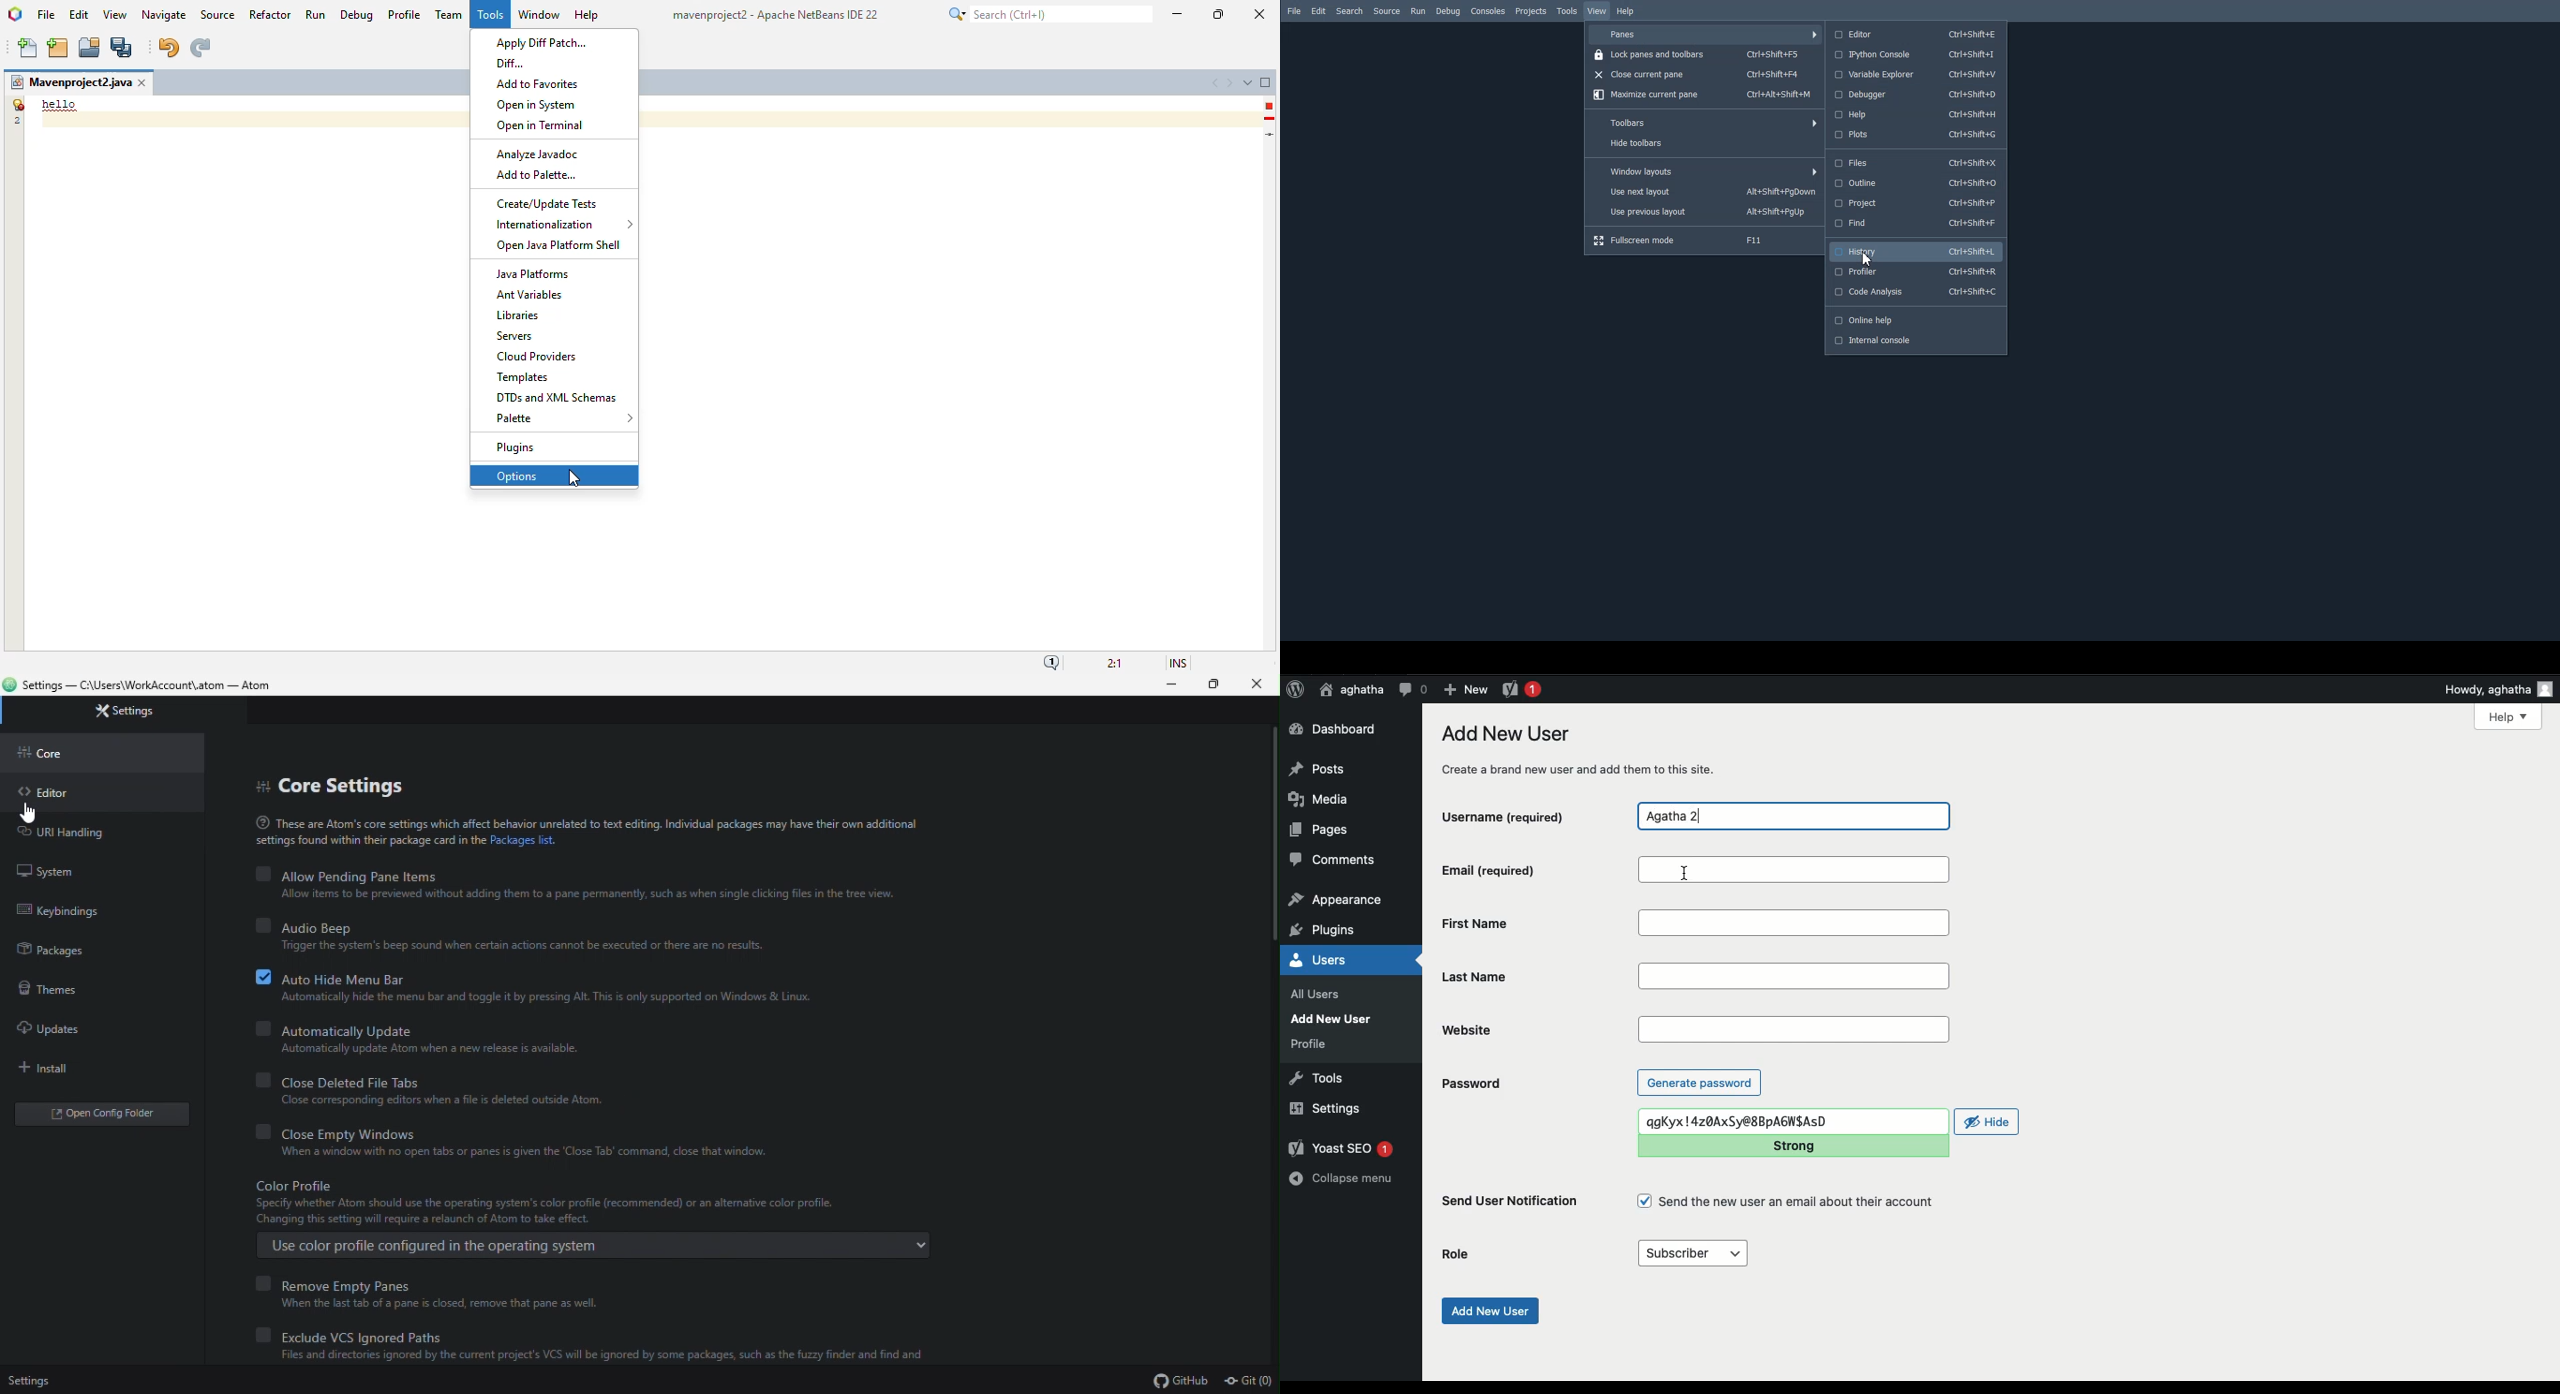  What do you see at coordinates (604, 1358) in the screenshot?
I see `Files and directories ignored by the current project's VCS will be ignored by some packages, such as the fuzzy finder and find and` at bounding box center [604, 1358].